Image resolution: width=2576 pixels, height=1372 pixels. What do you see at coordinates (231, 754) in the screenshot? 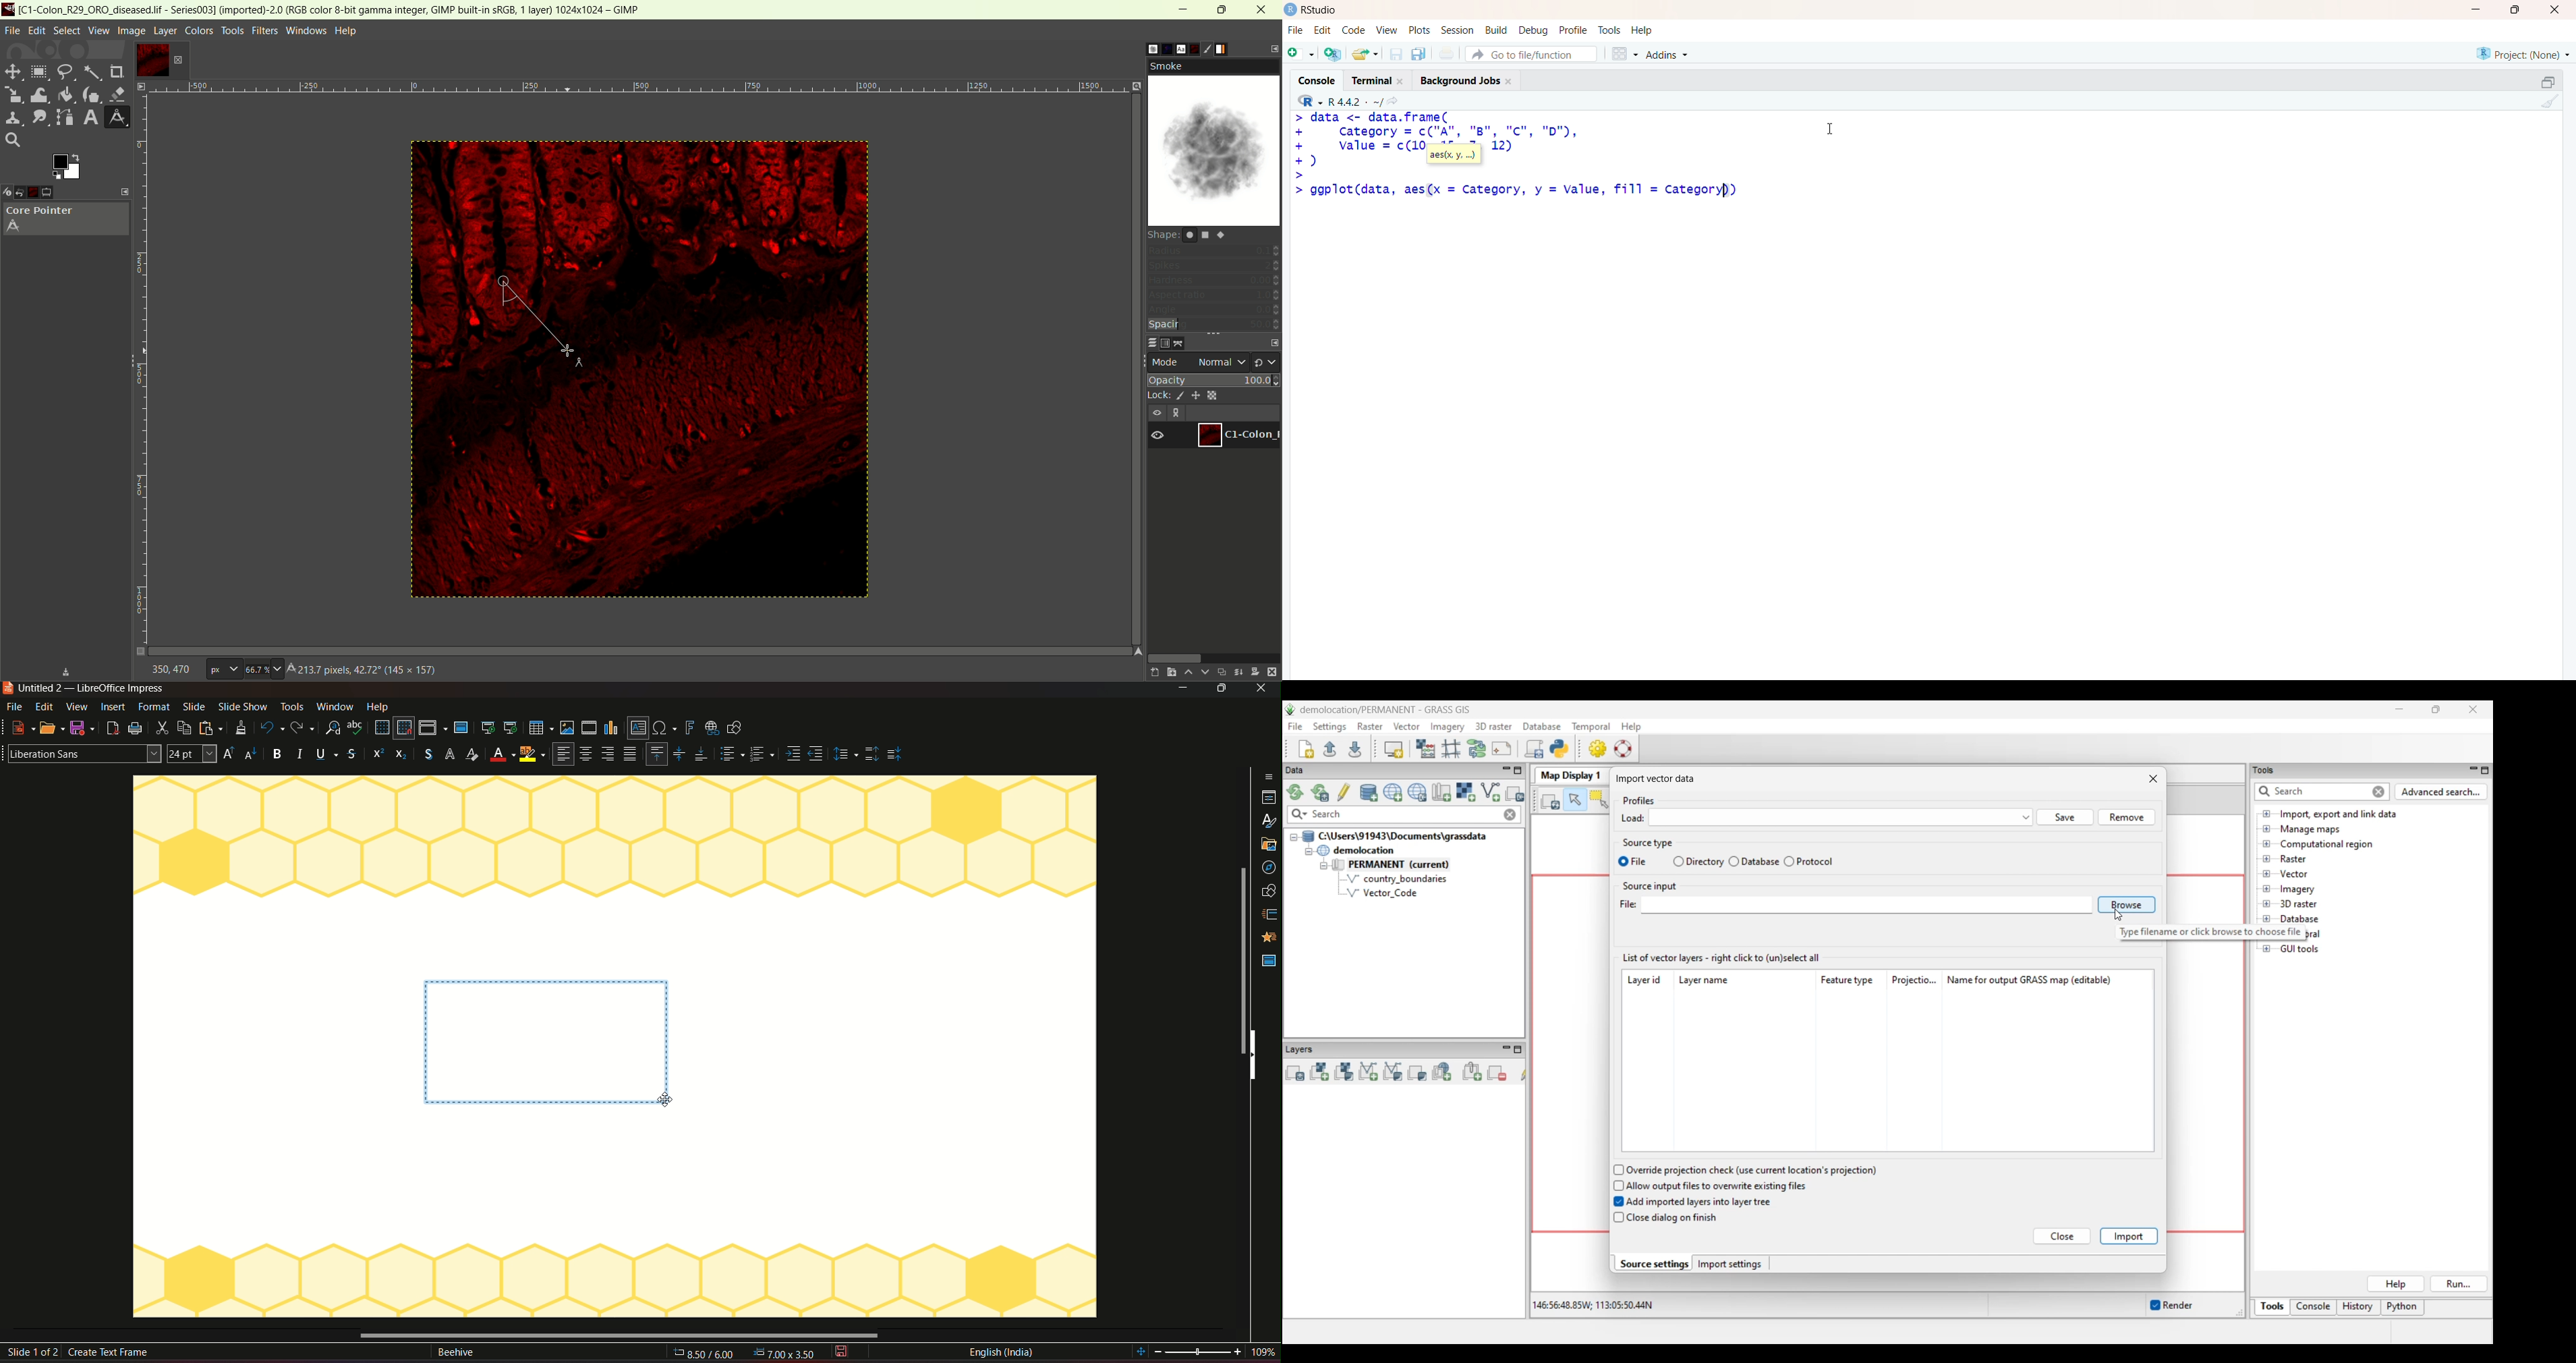
I see `size increase` at bounding box center [231, 754].